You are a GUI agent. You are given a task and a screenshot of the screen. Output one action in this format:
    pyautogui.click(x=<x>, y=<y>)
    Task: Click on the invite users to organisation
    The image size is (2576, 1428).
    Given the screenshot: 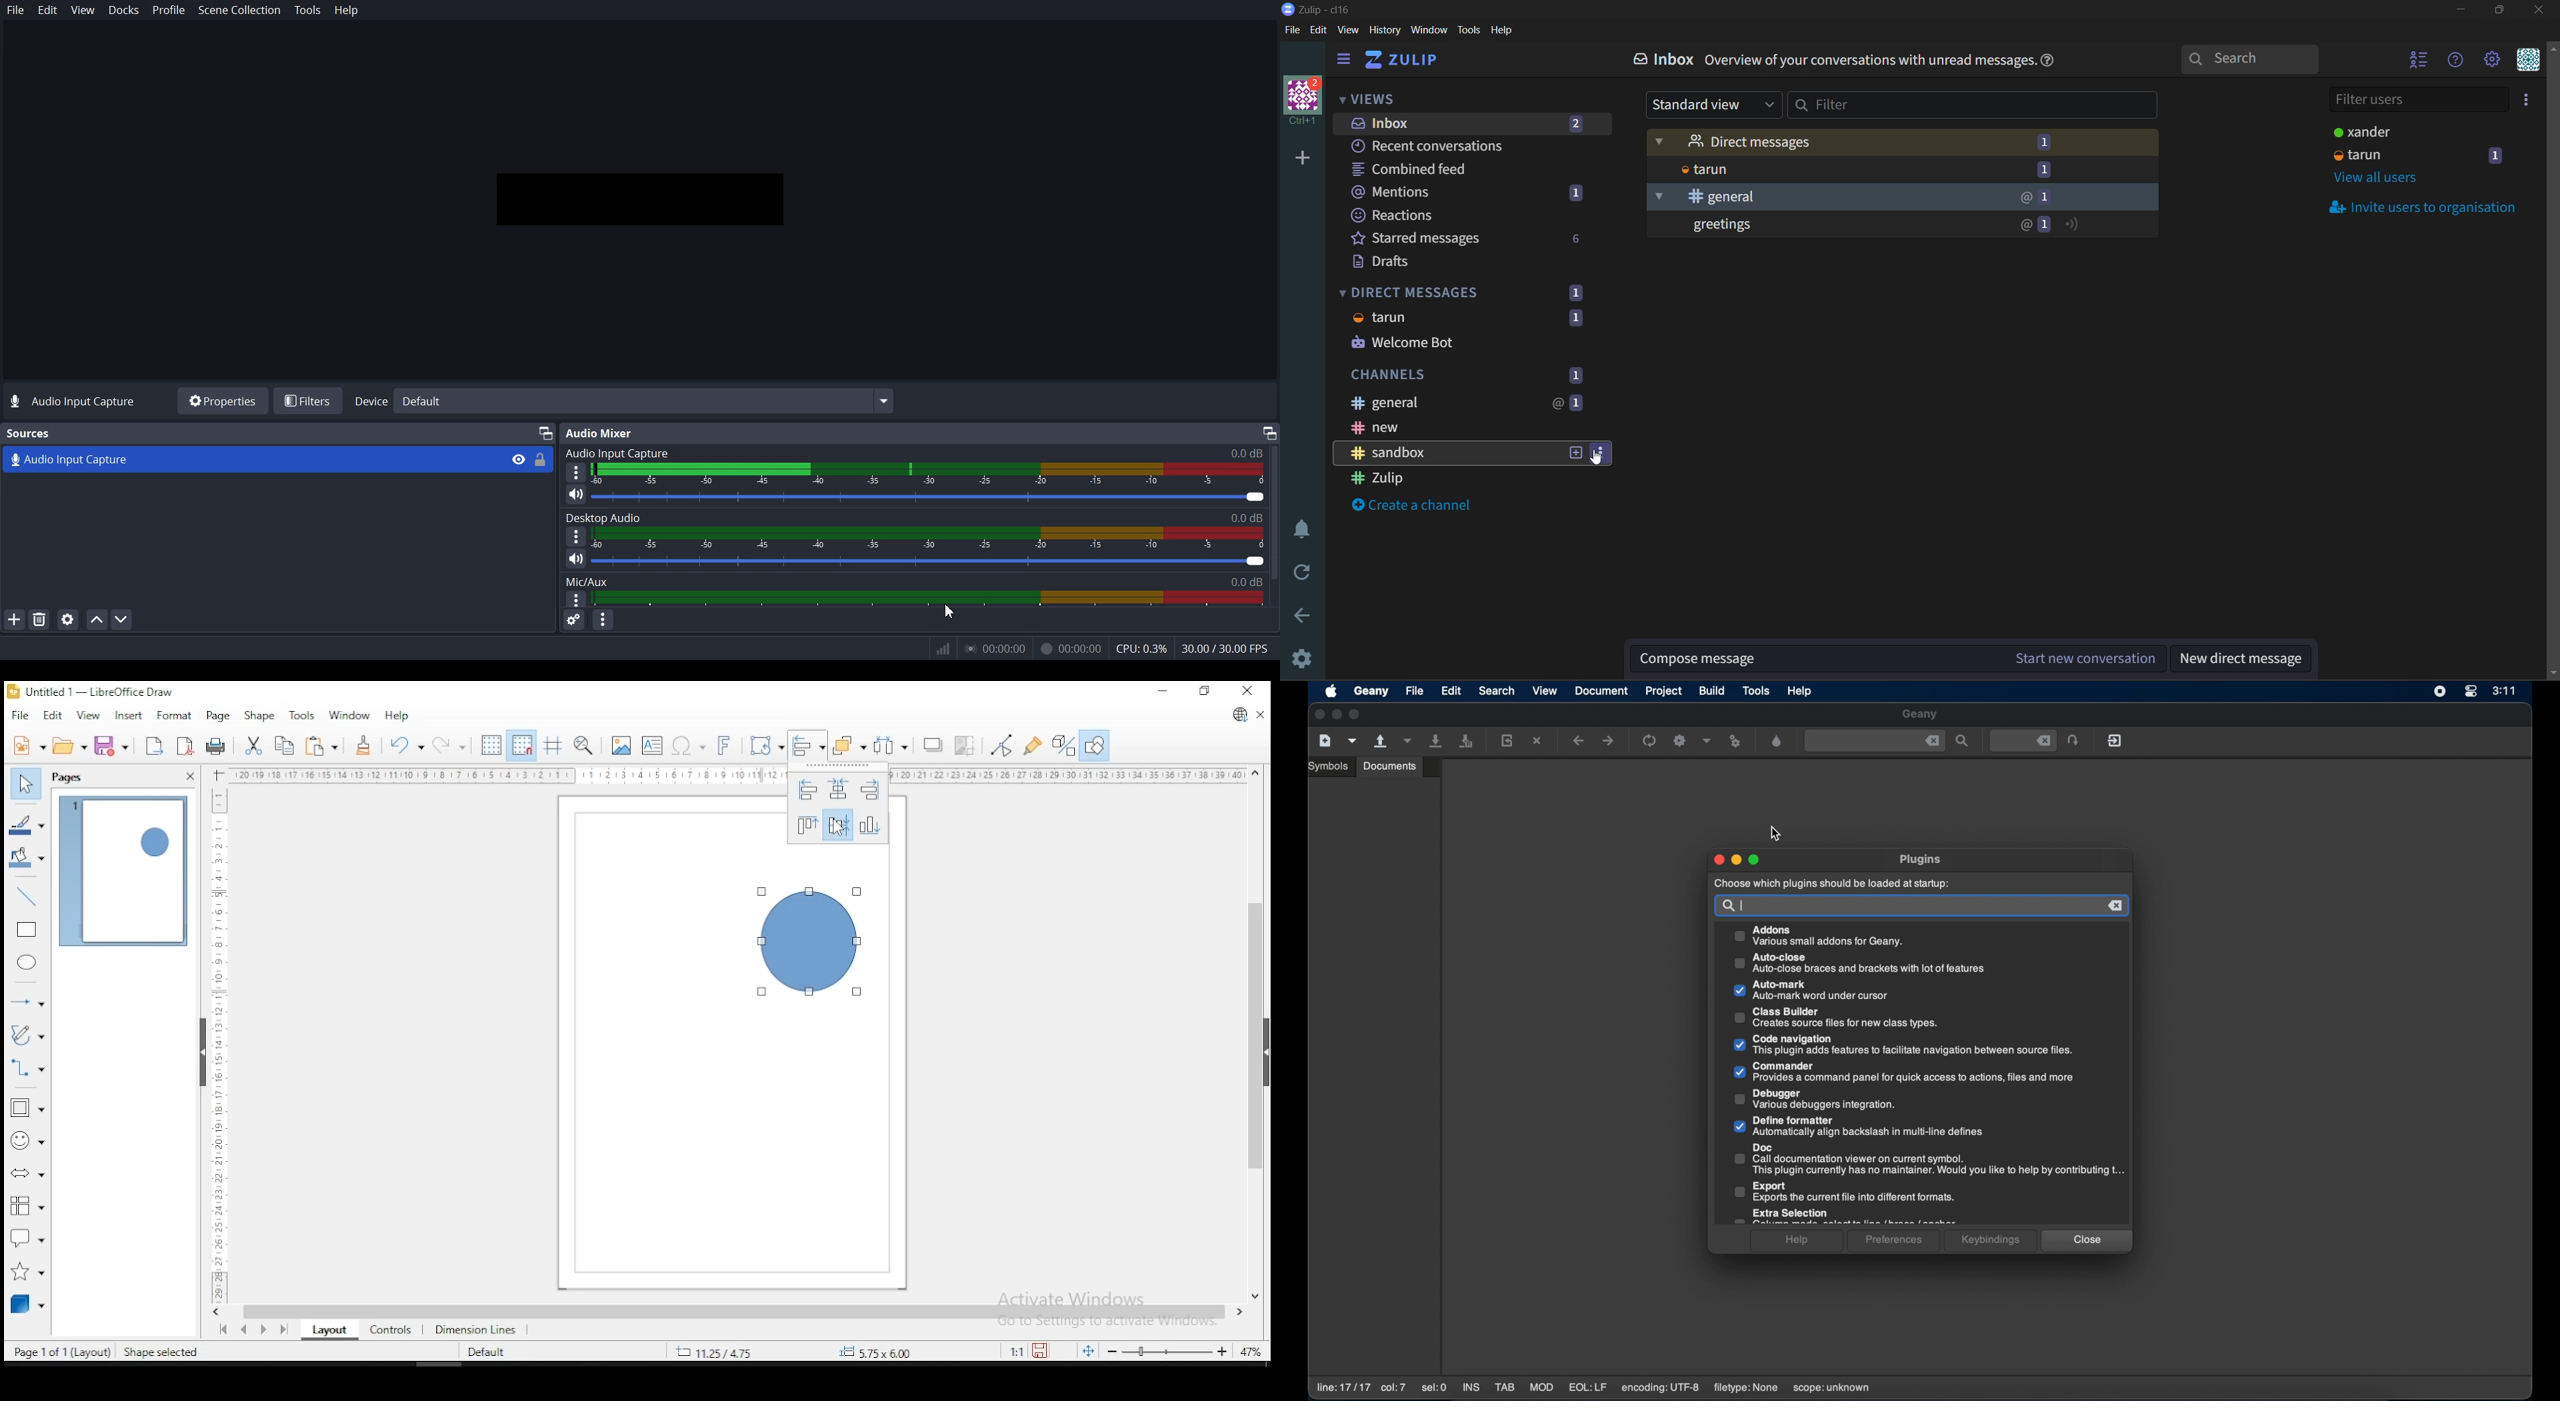 What is the action you would take?
    pyautogui.click(x=2523, y=102)
    